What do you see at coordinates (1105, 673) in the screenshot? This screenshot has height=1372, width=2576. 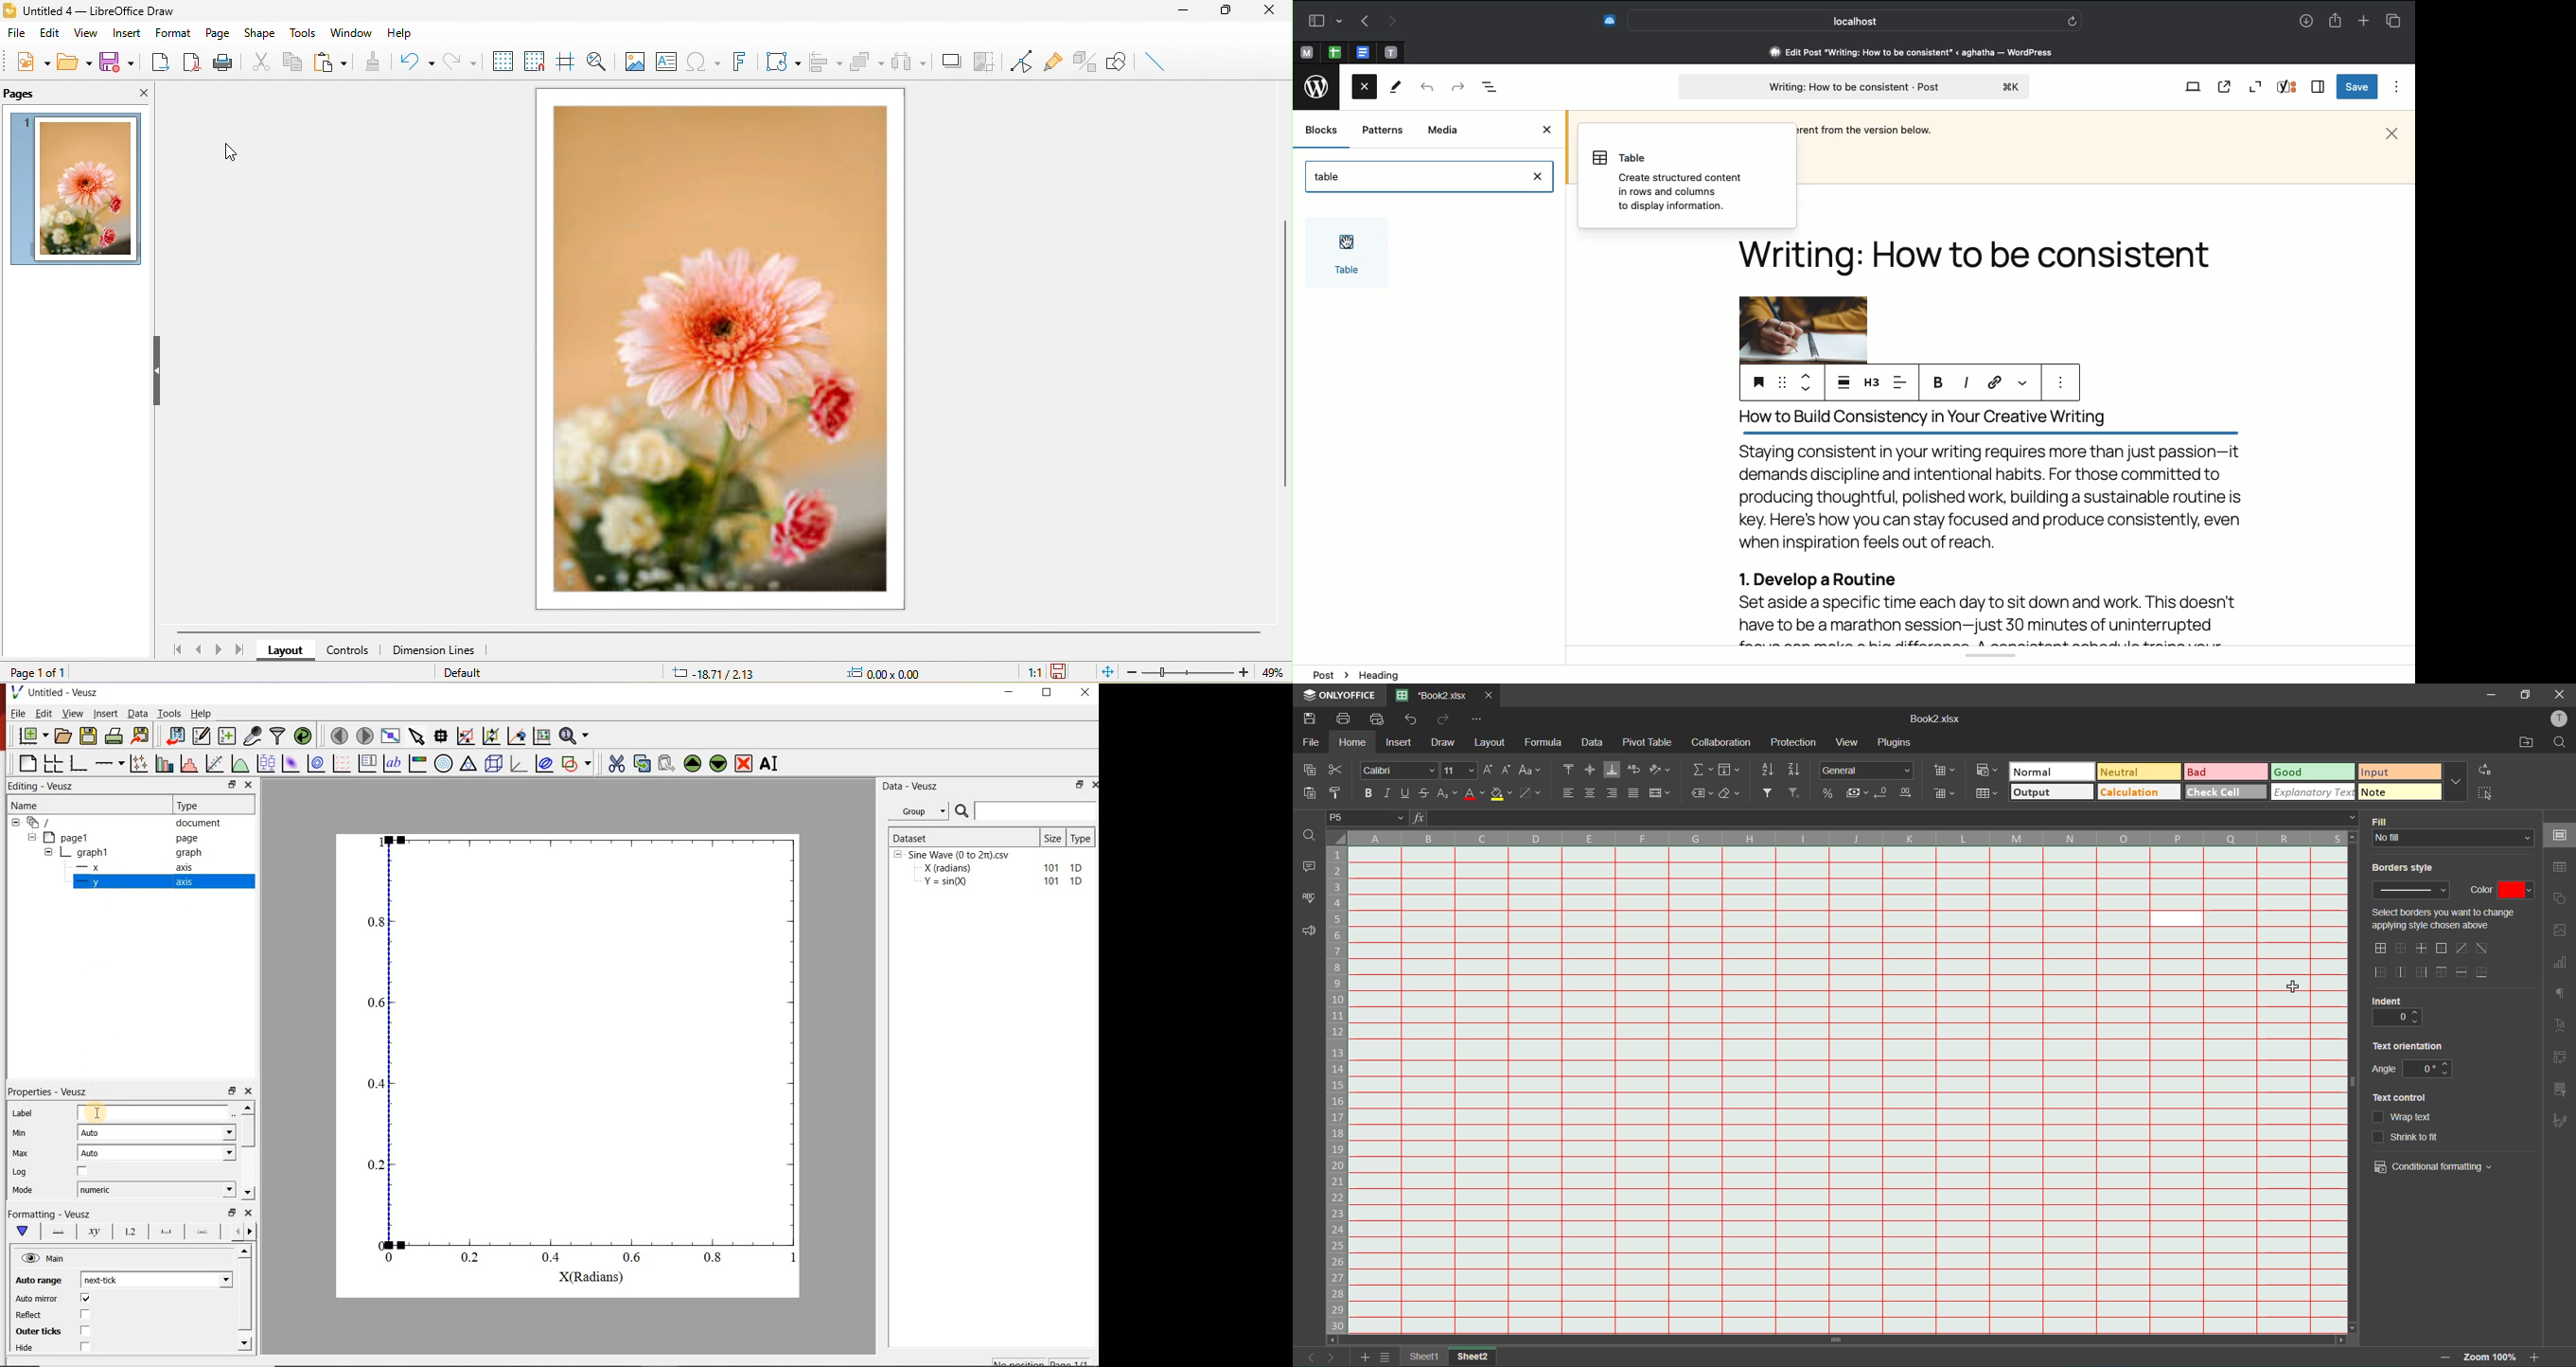 I see `fit to the current page` at bounding box center [1105, 673].